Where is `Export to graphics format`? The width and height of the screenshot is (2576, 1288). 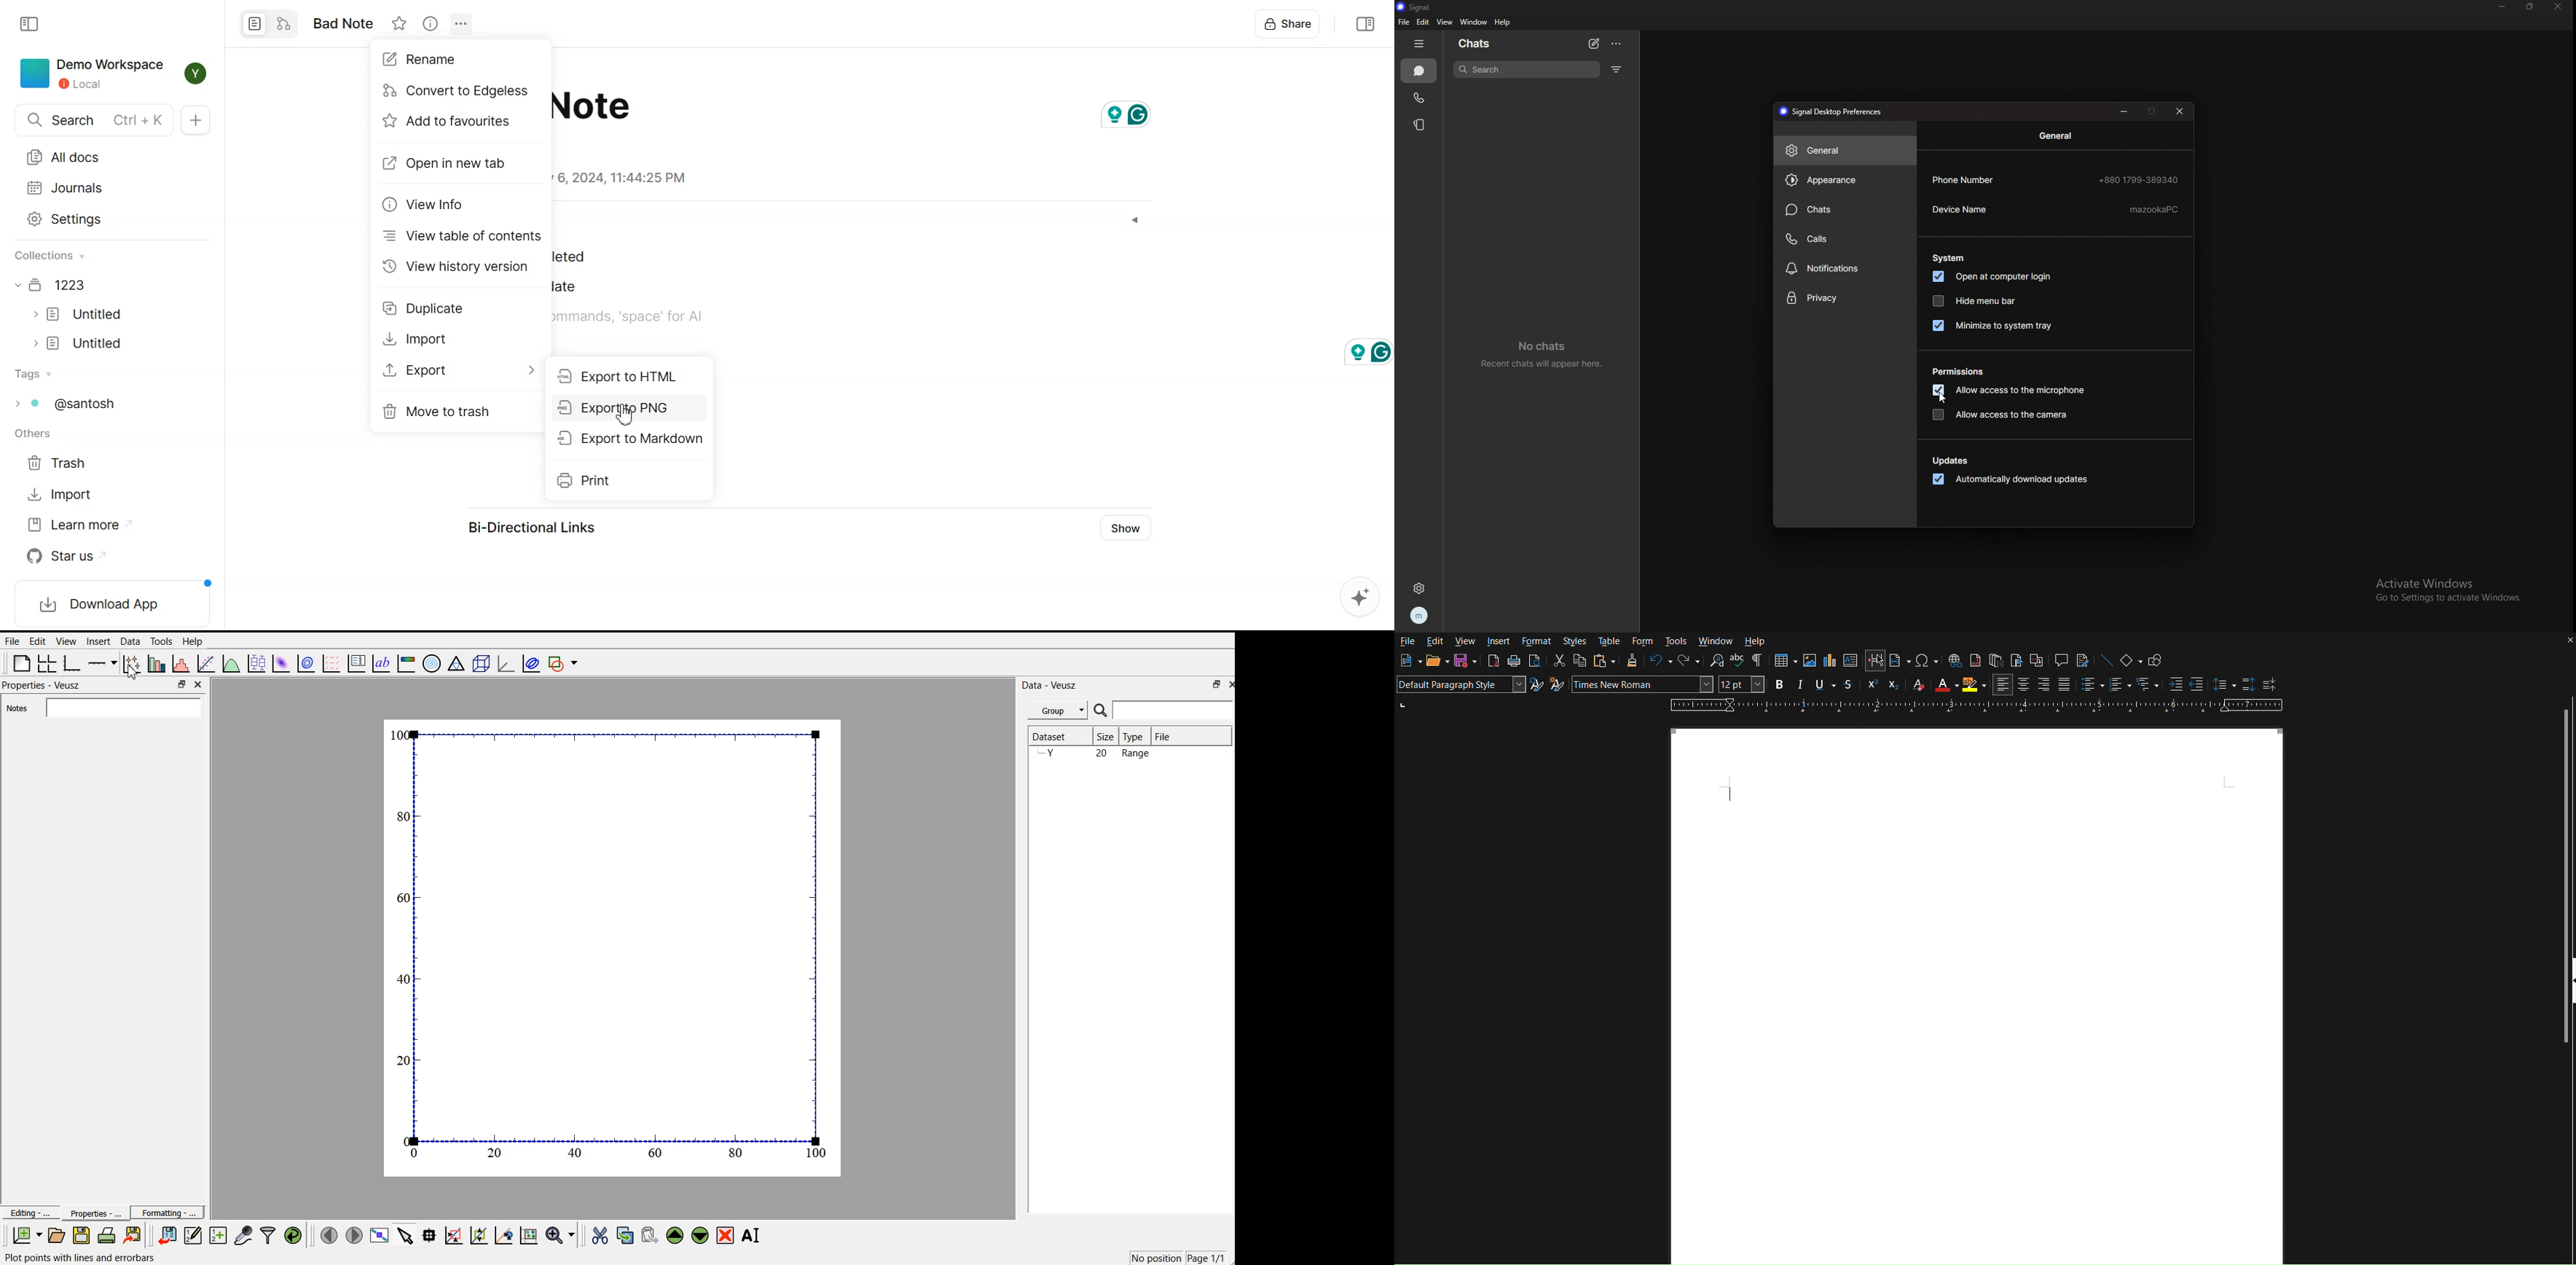 Export to graphics format is located at coordinates (135, 1236).